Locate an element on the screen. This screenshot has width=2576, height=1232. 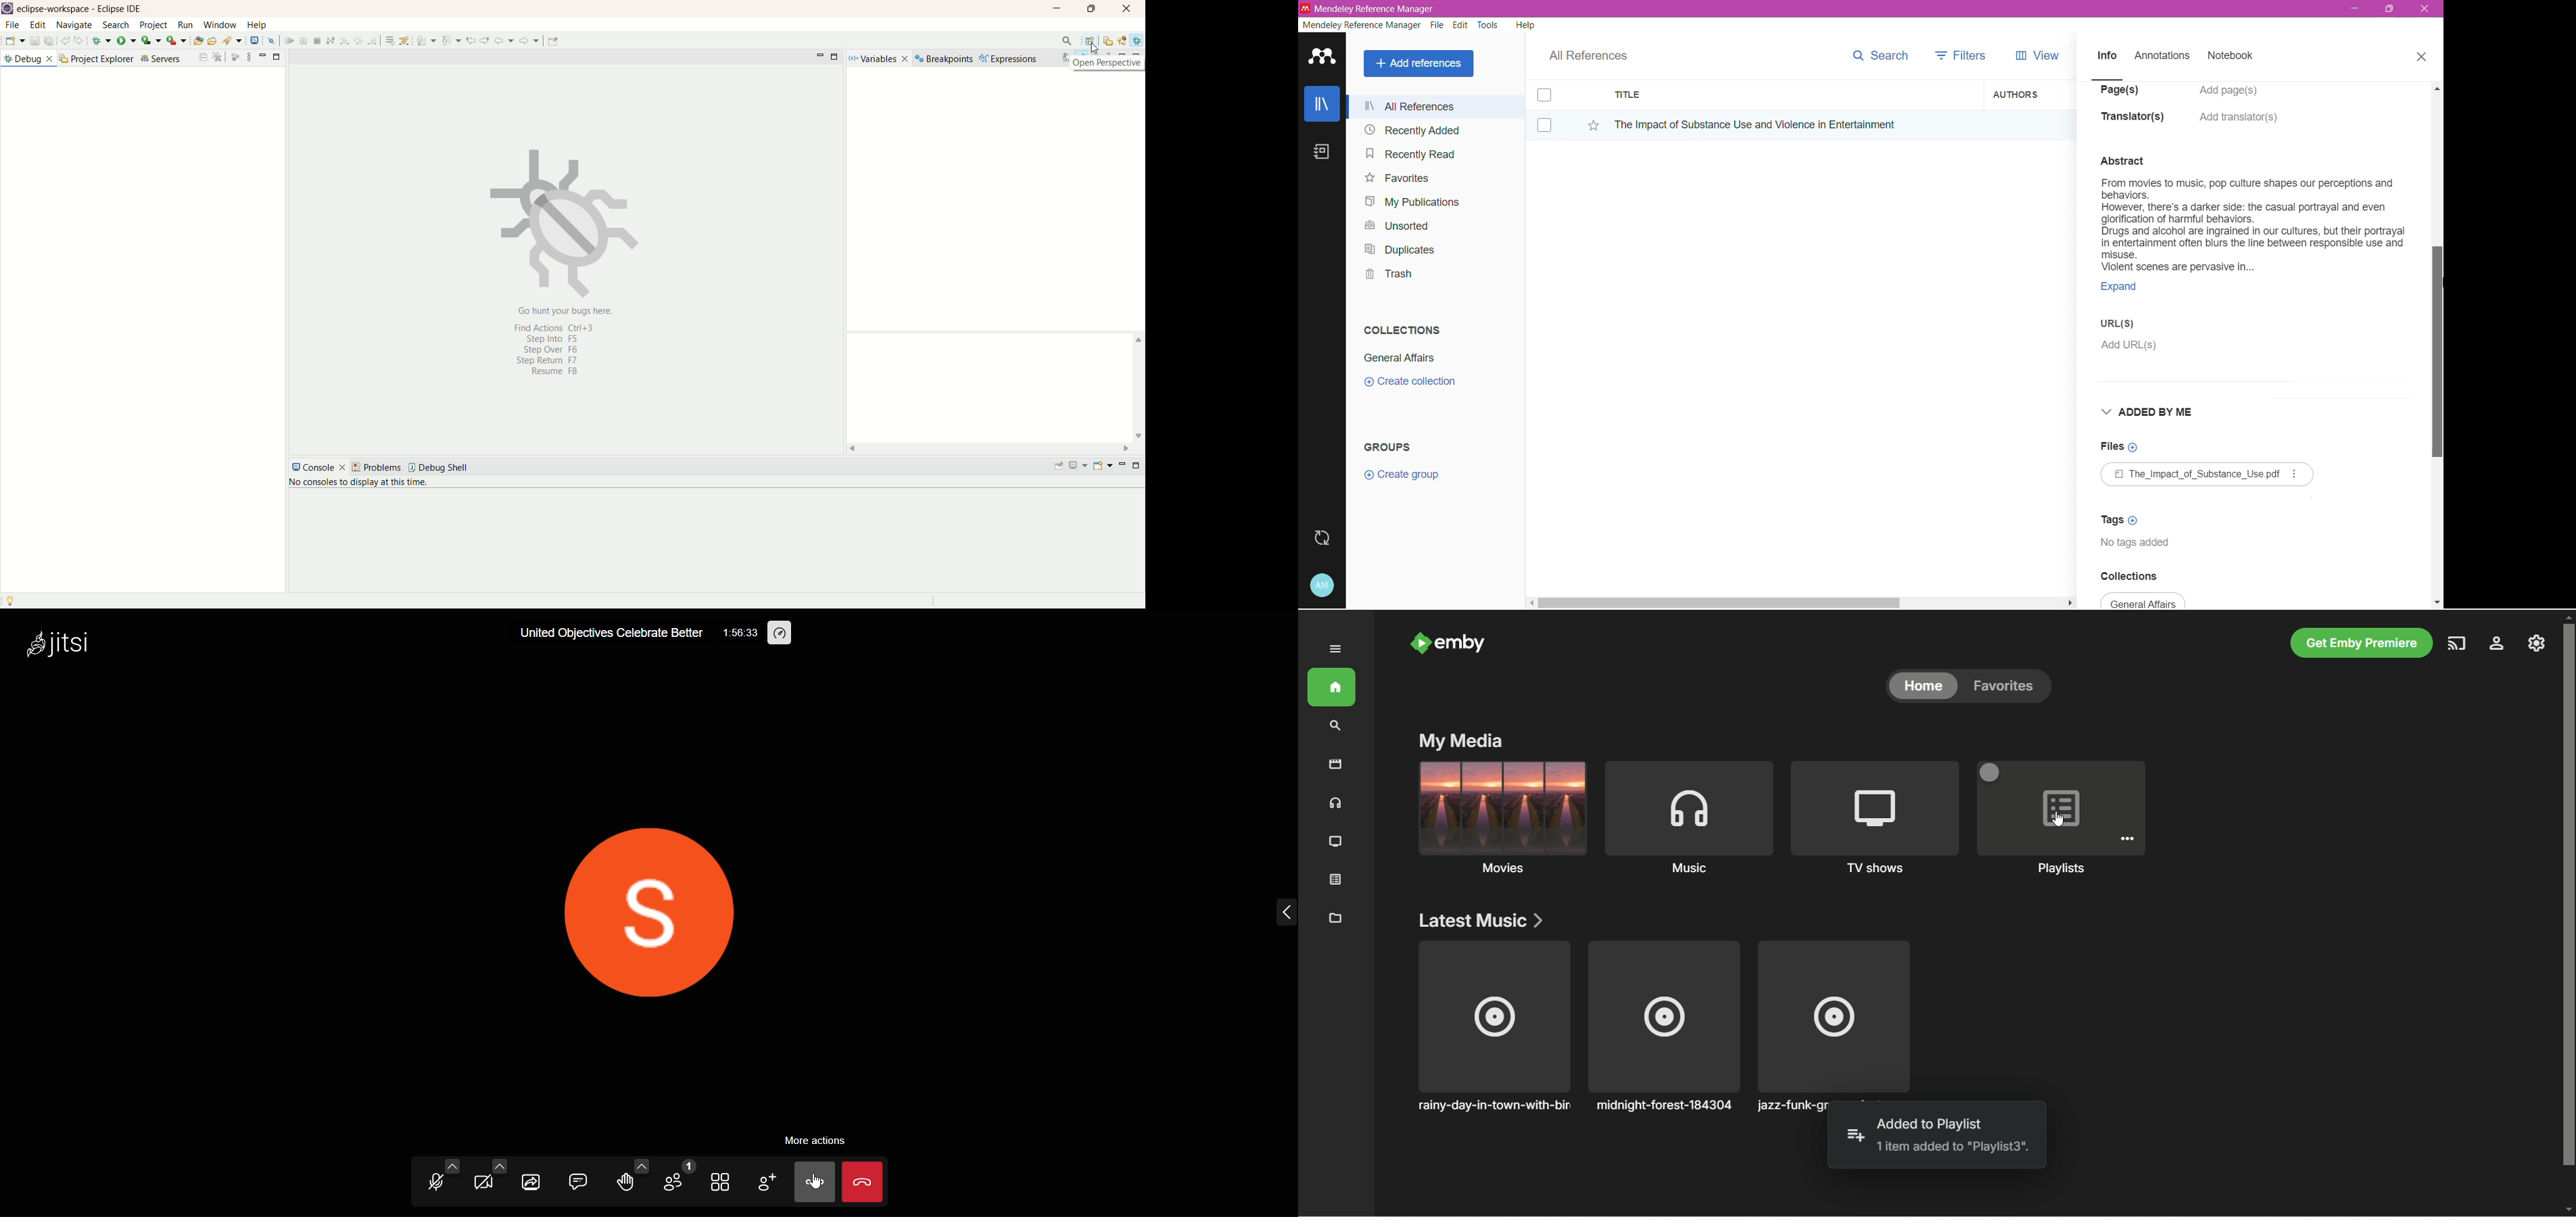
Filters is located at coordinates (1958, 55).